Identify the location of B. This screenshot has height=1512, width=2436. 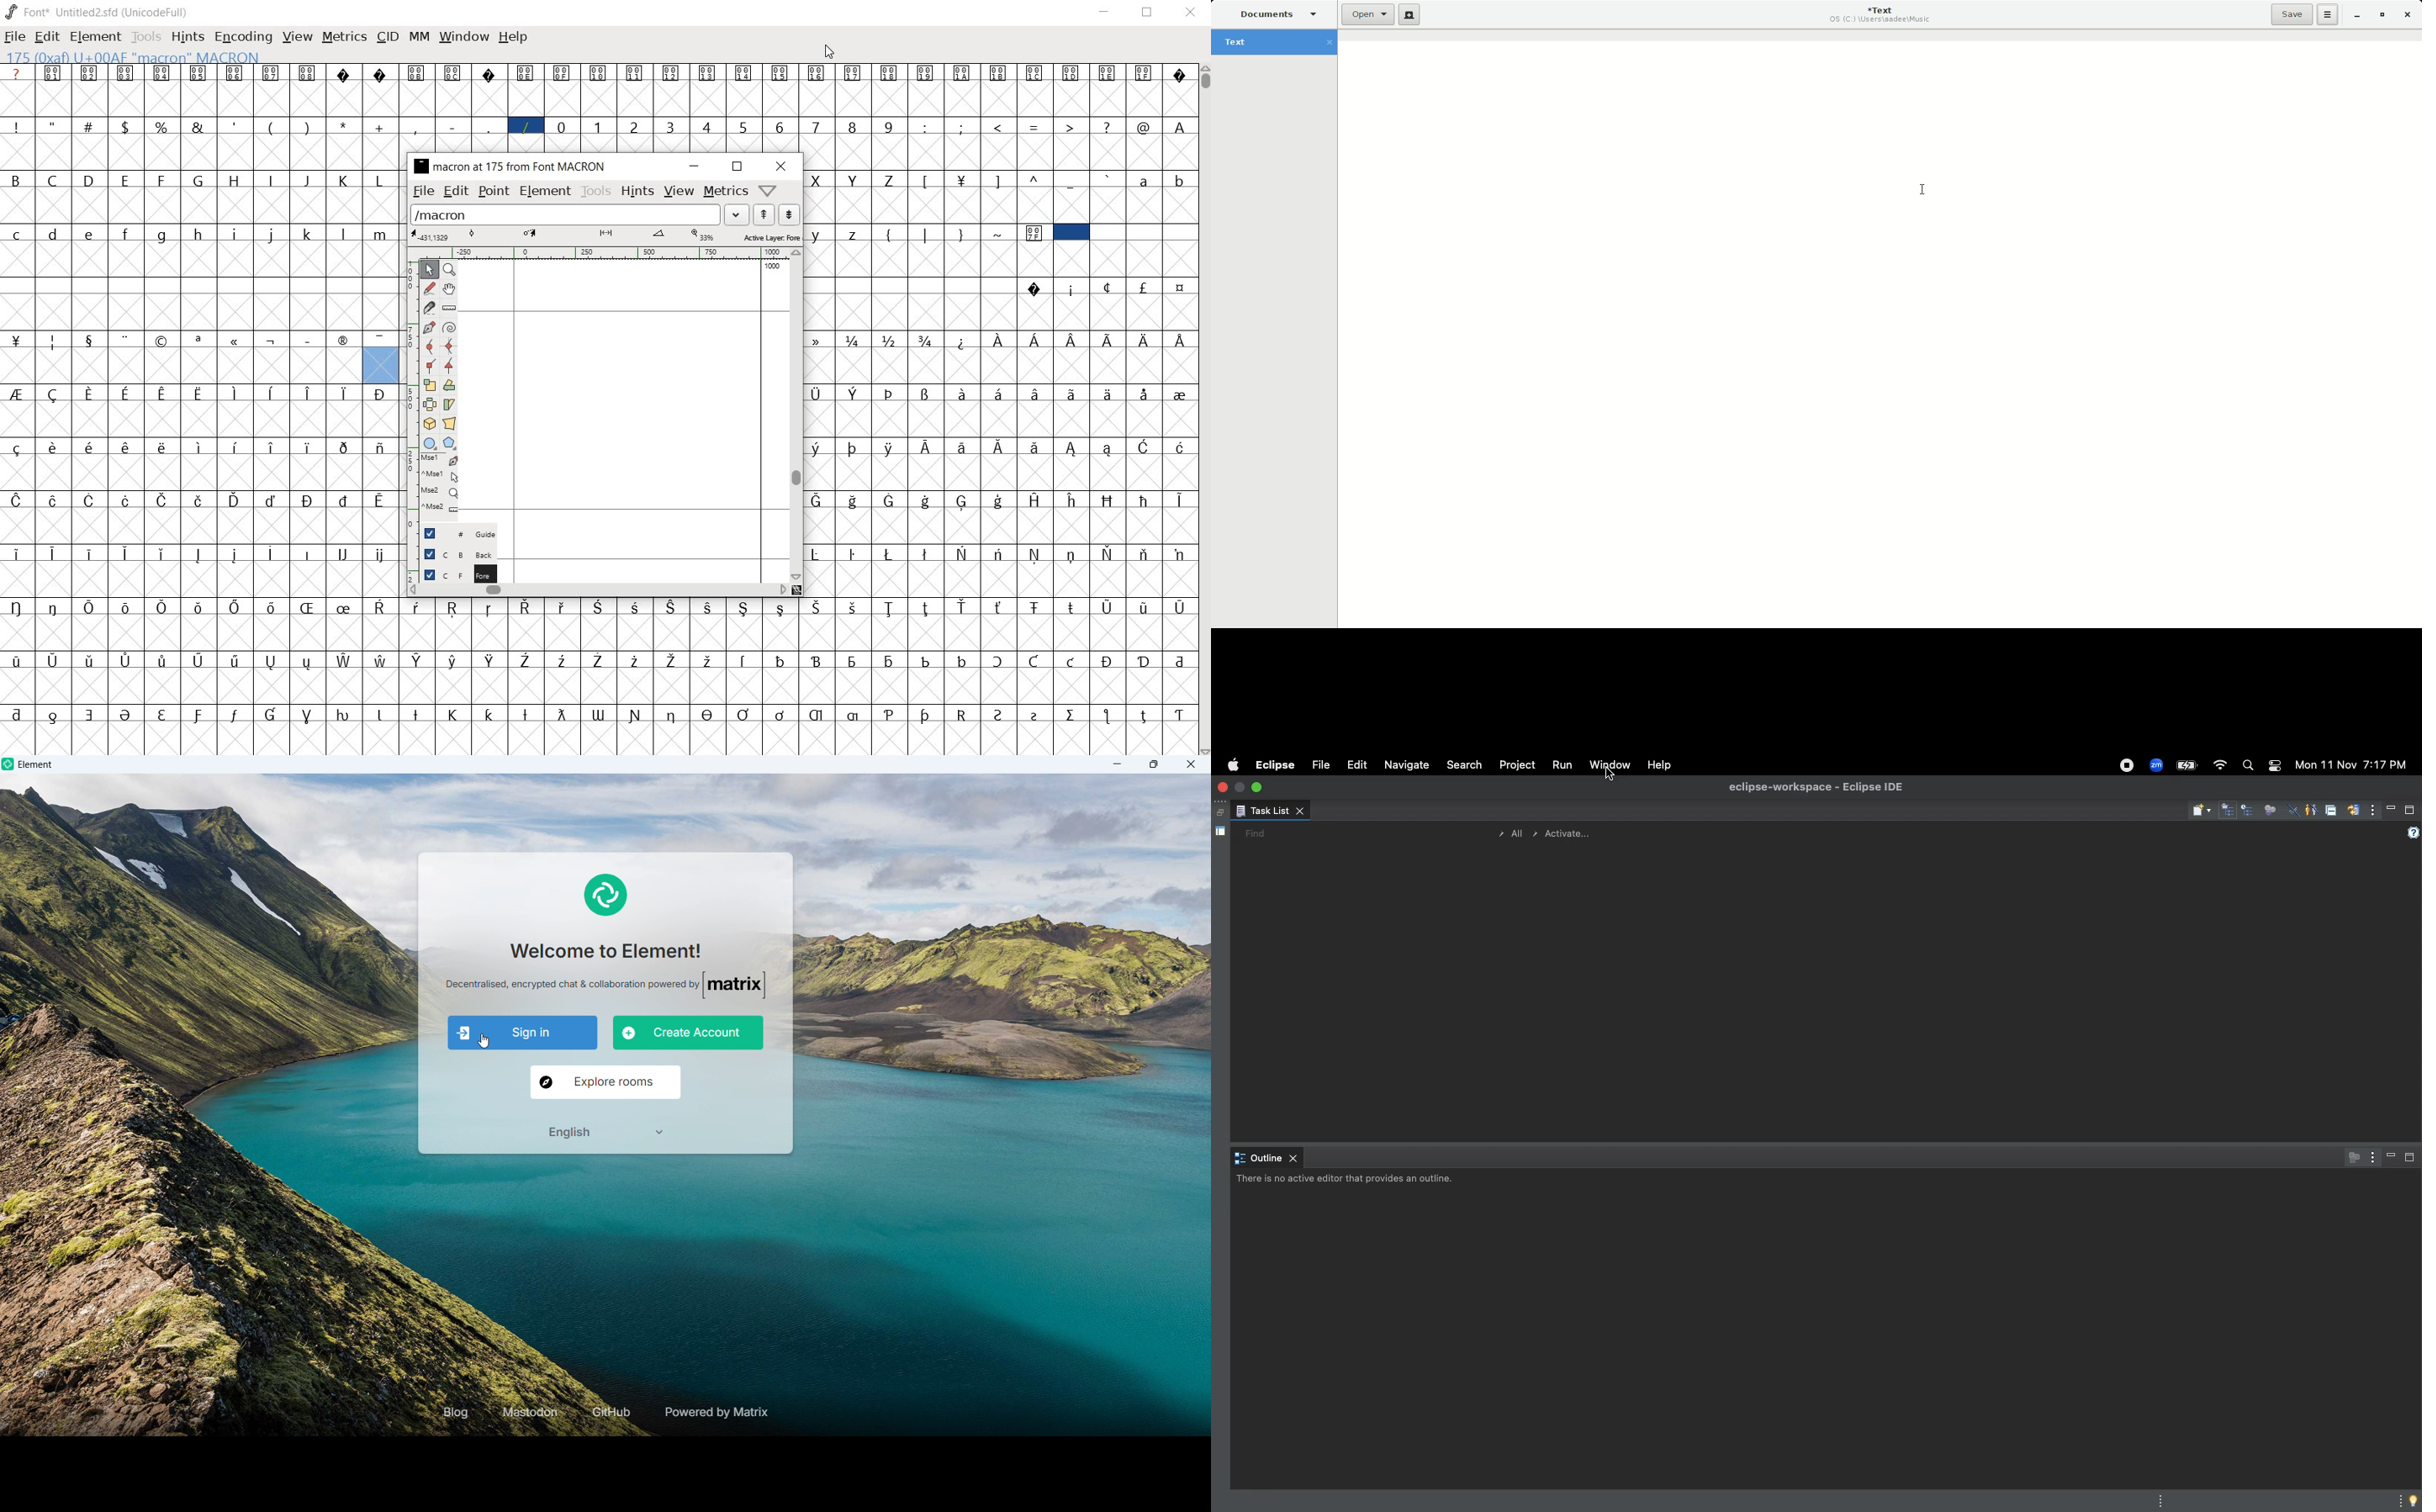
(17, 179).